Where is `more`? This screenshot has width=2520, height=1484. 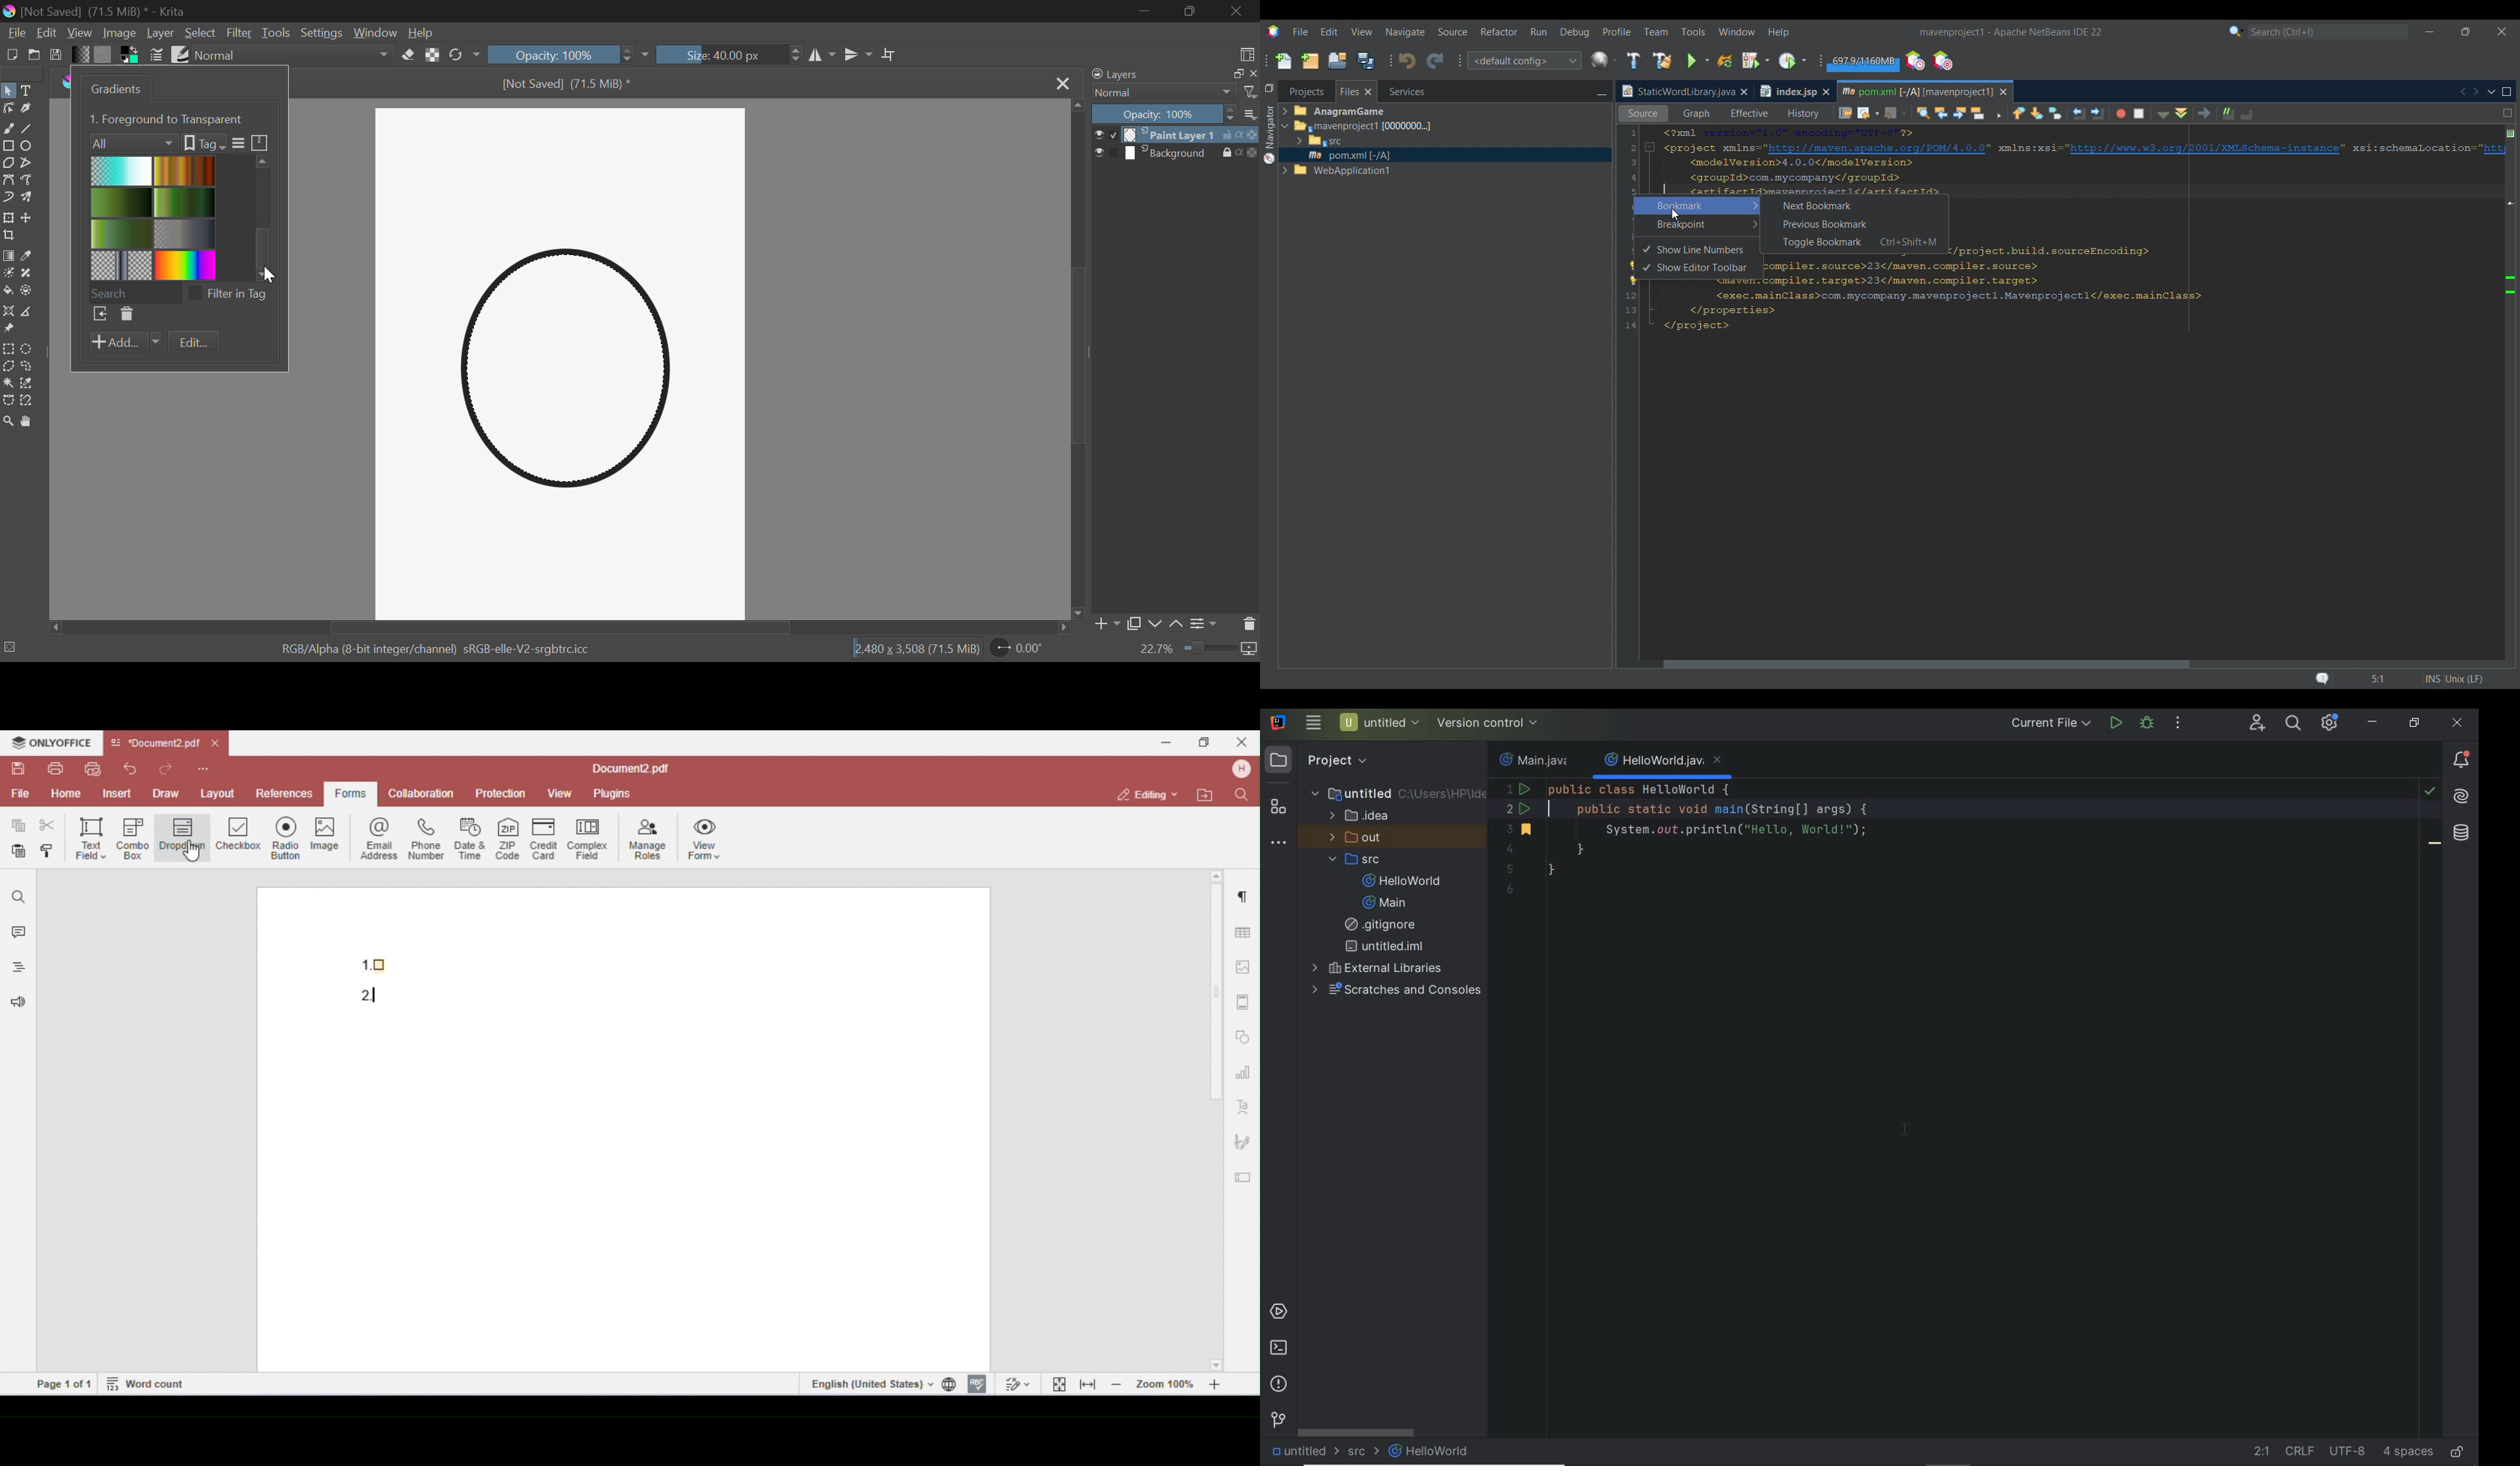 more is located at coordinates (1250, 115).